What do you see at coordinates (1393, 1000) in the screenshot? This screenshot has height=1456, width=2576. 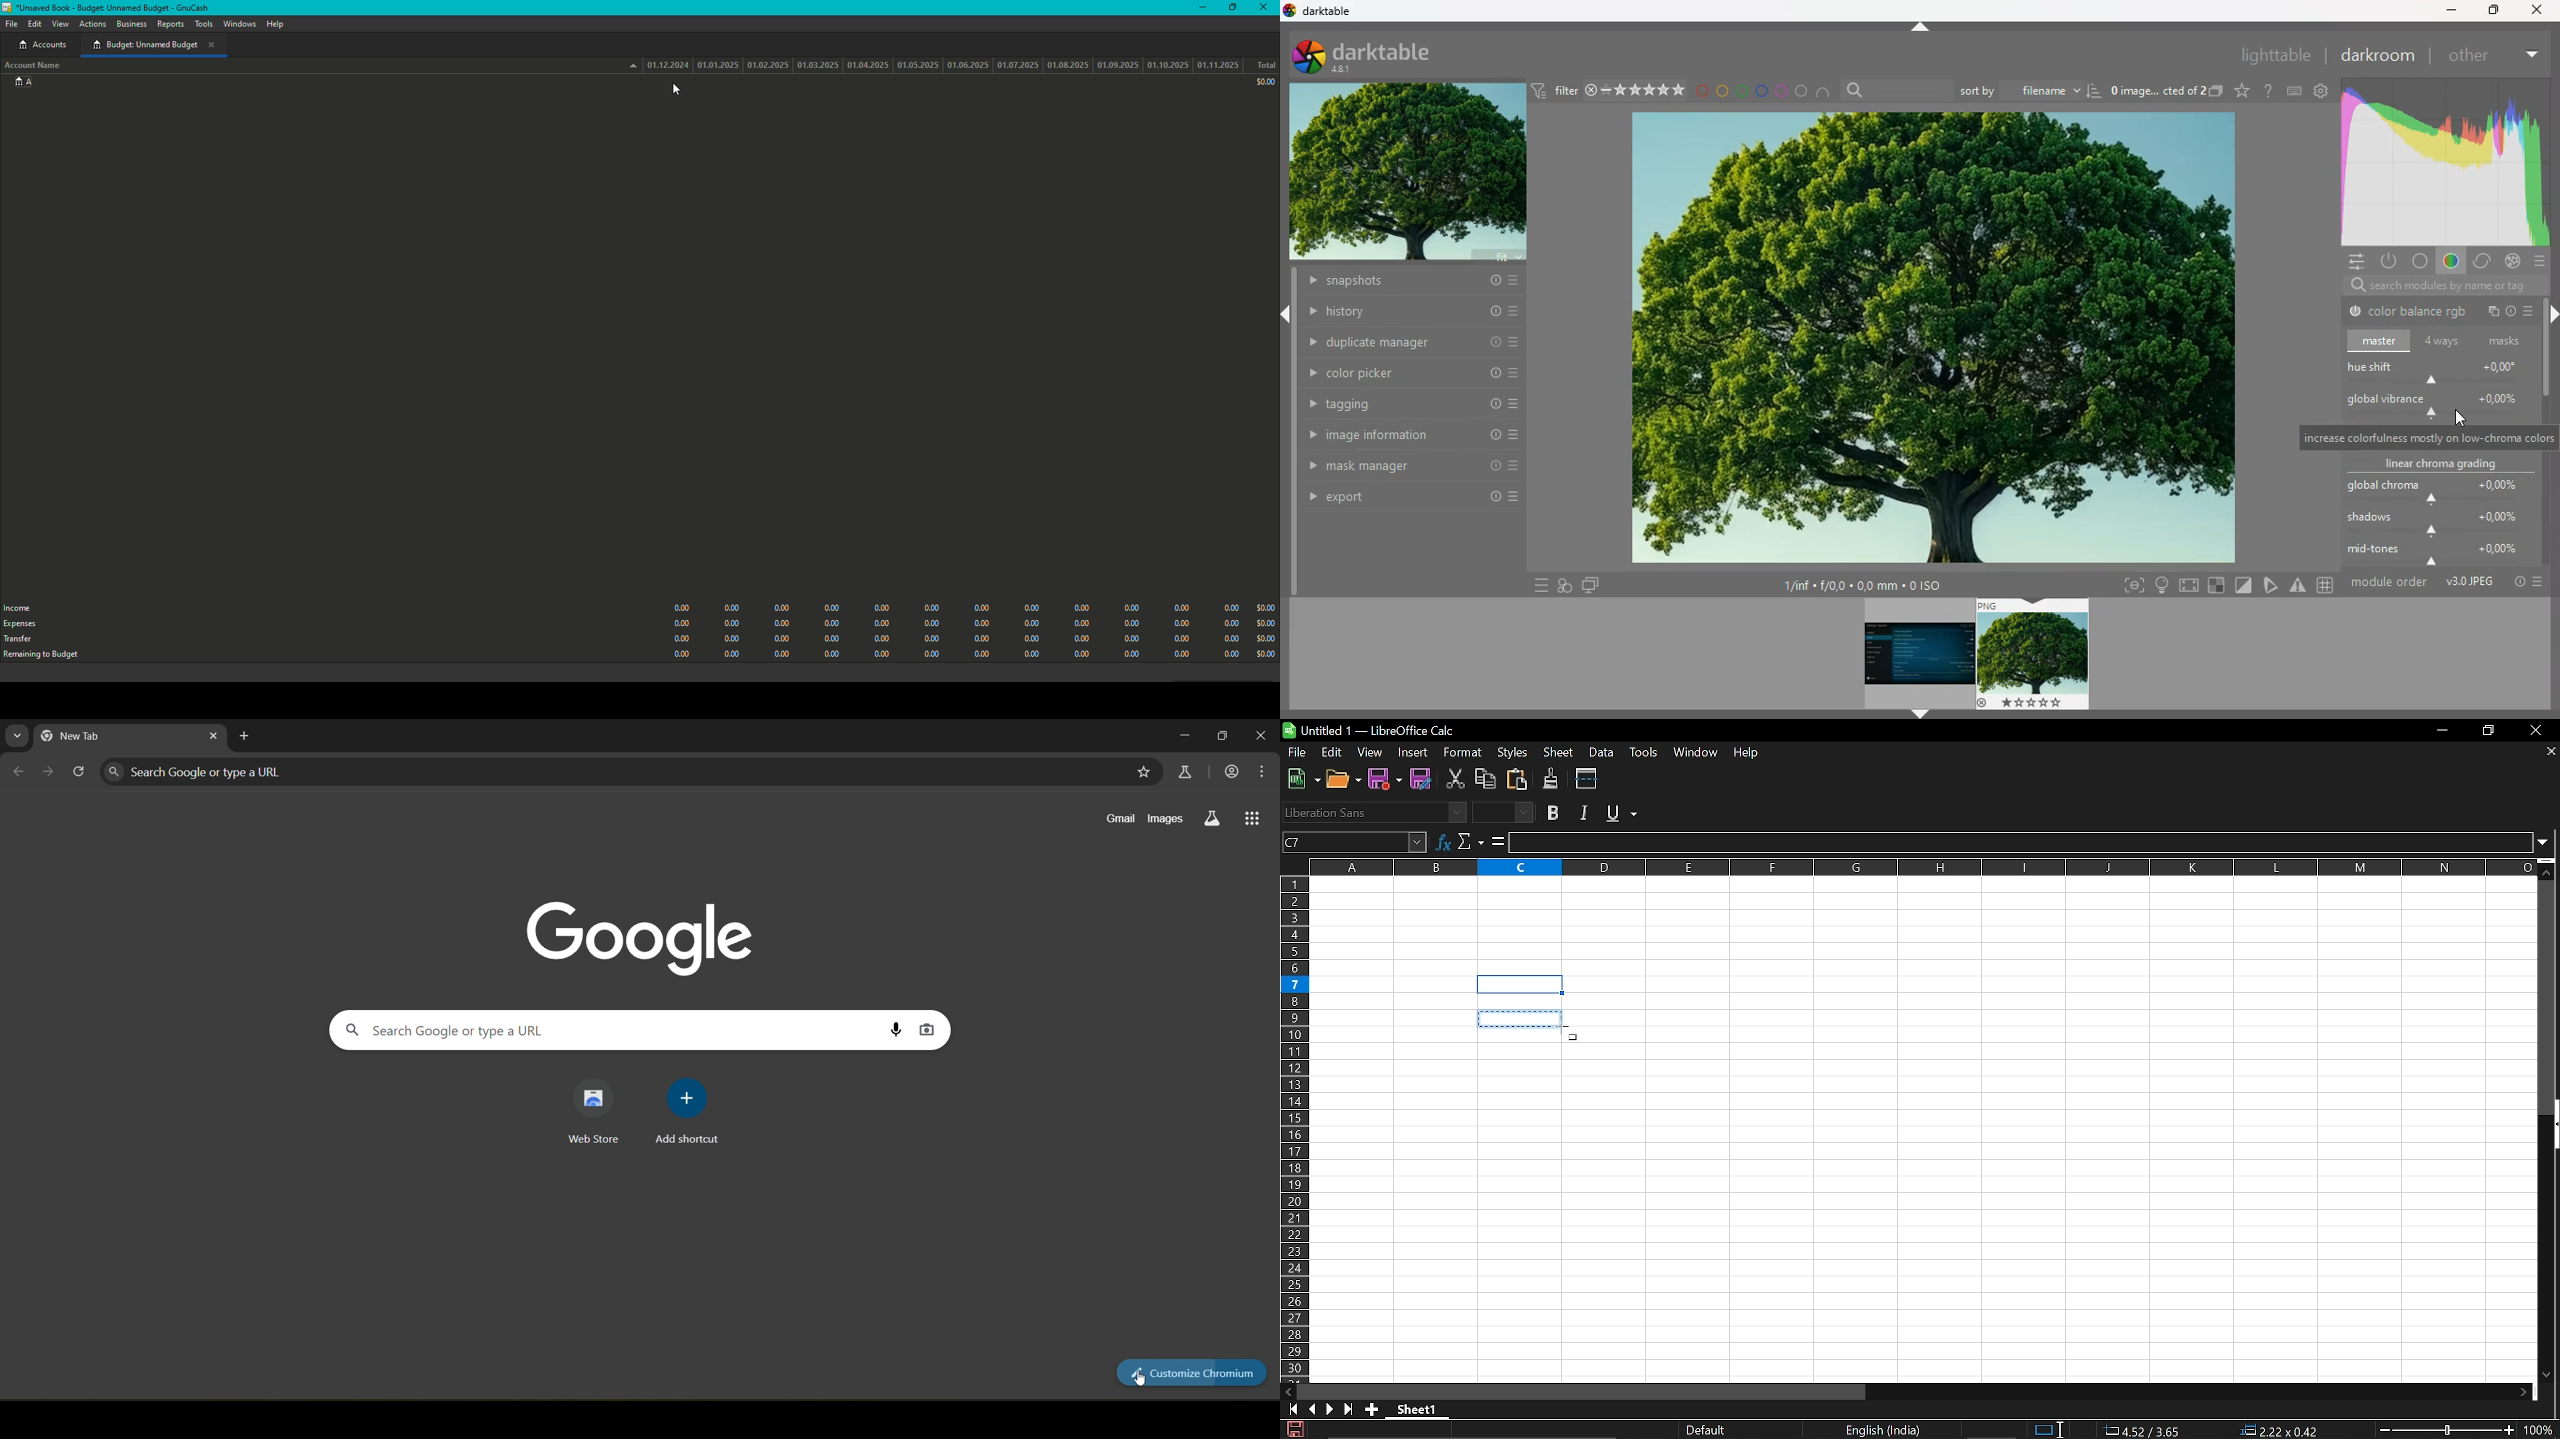 I see `Fillable cells` at bounding box center [1393, 1000].